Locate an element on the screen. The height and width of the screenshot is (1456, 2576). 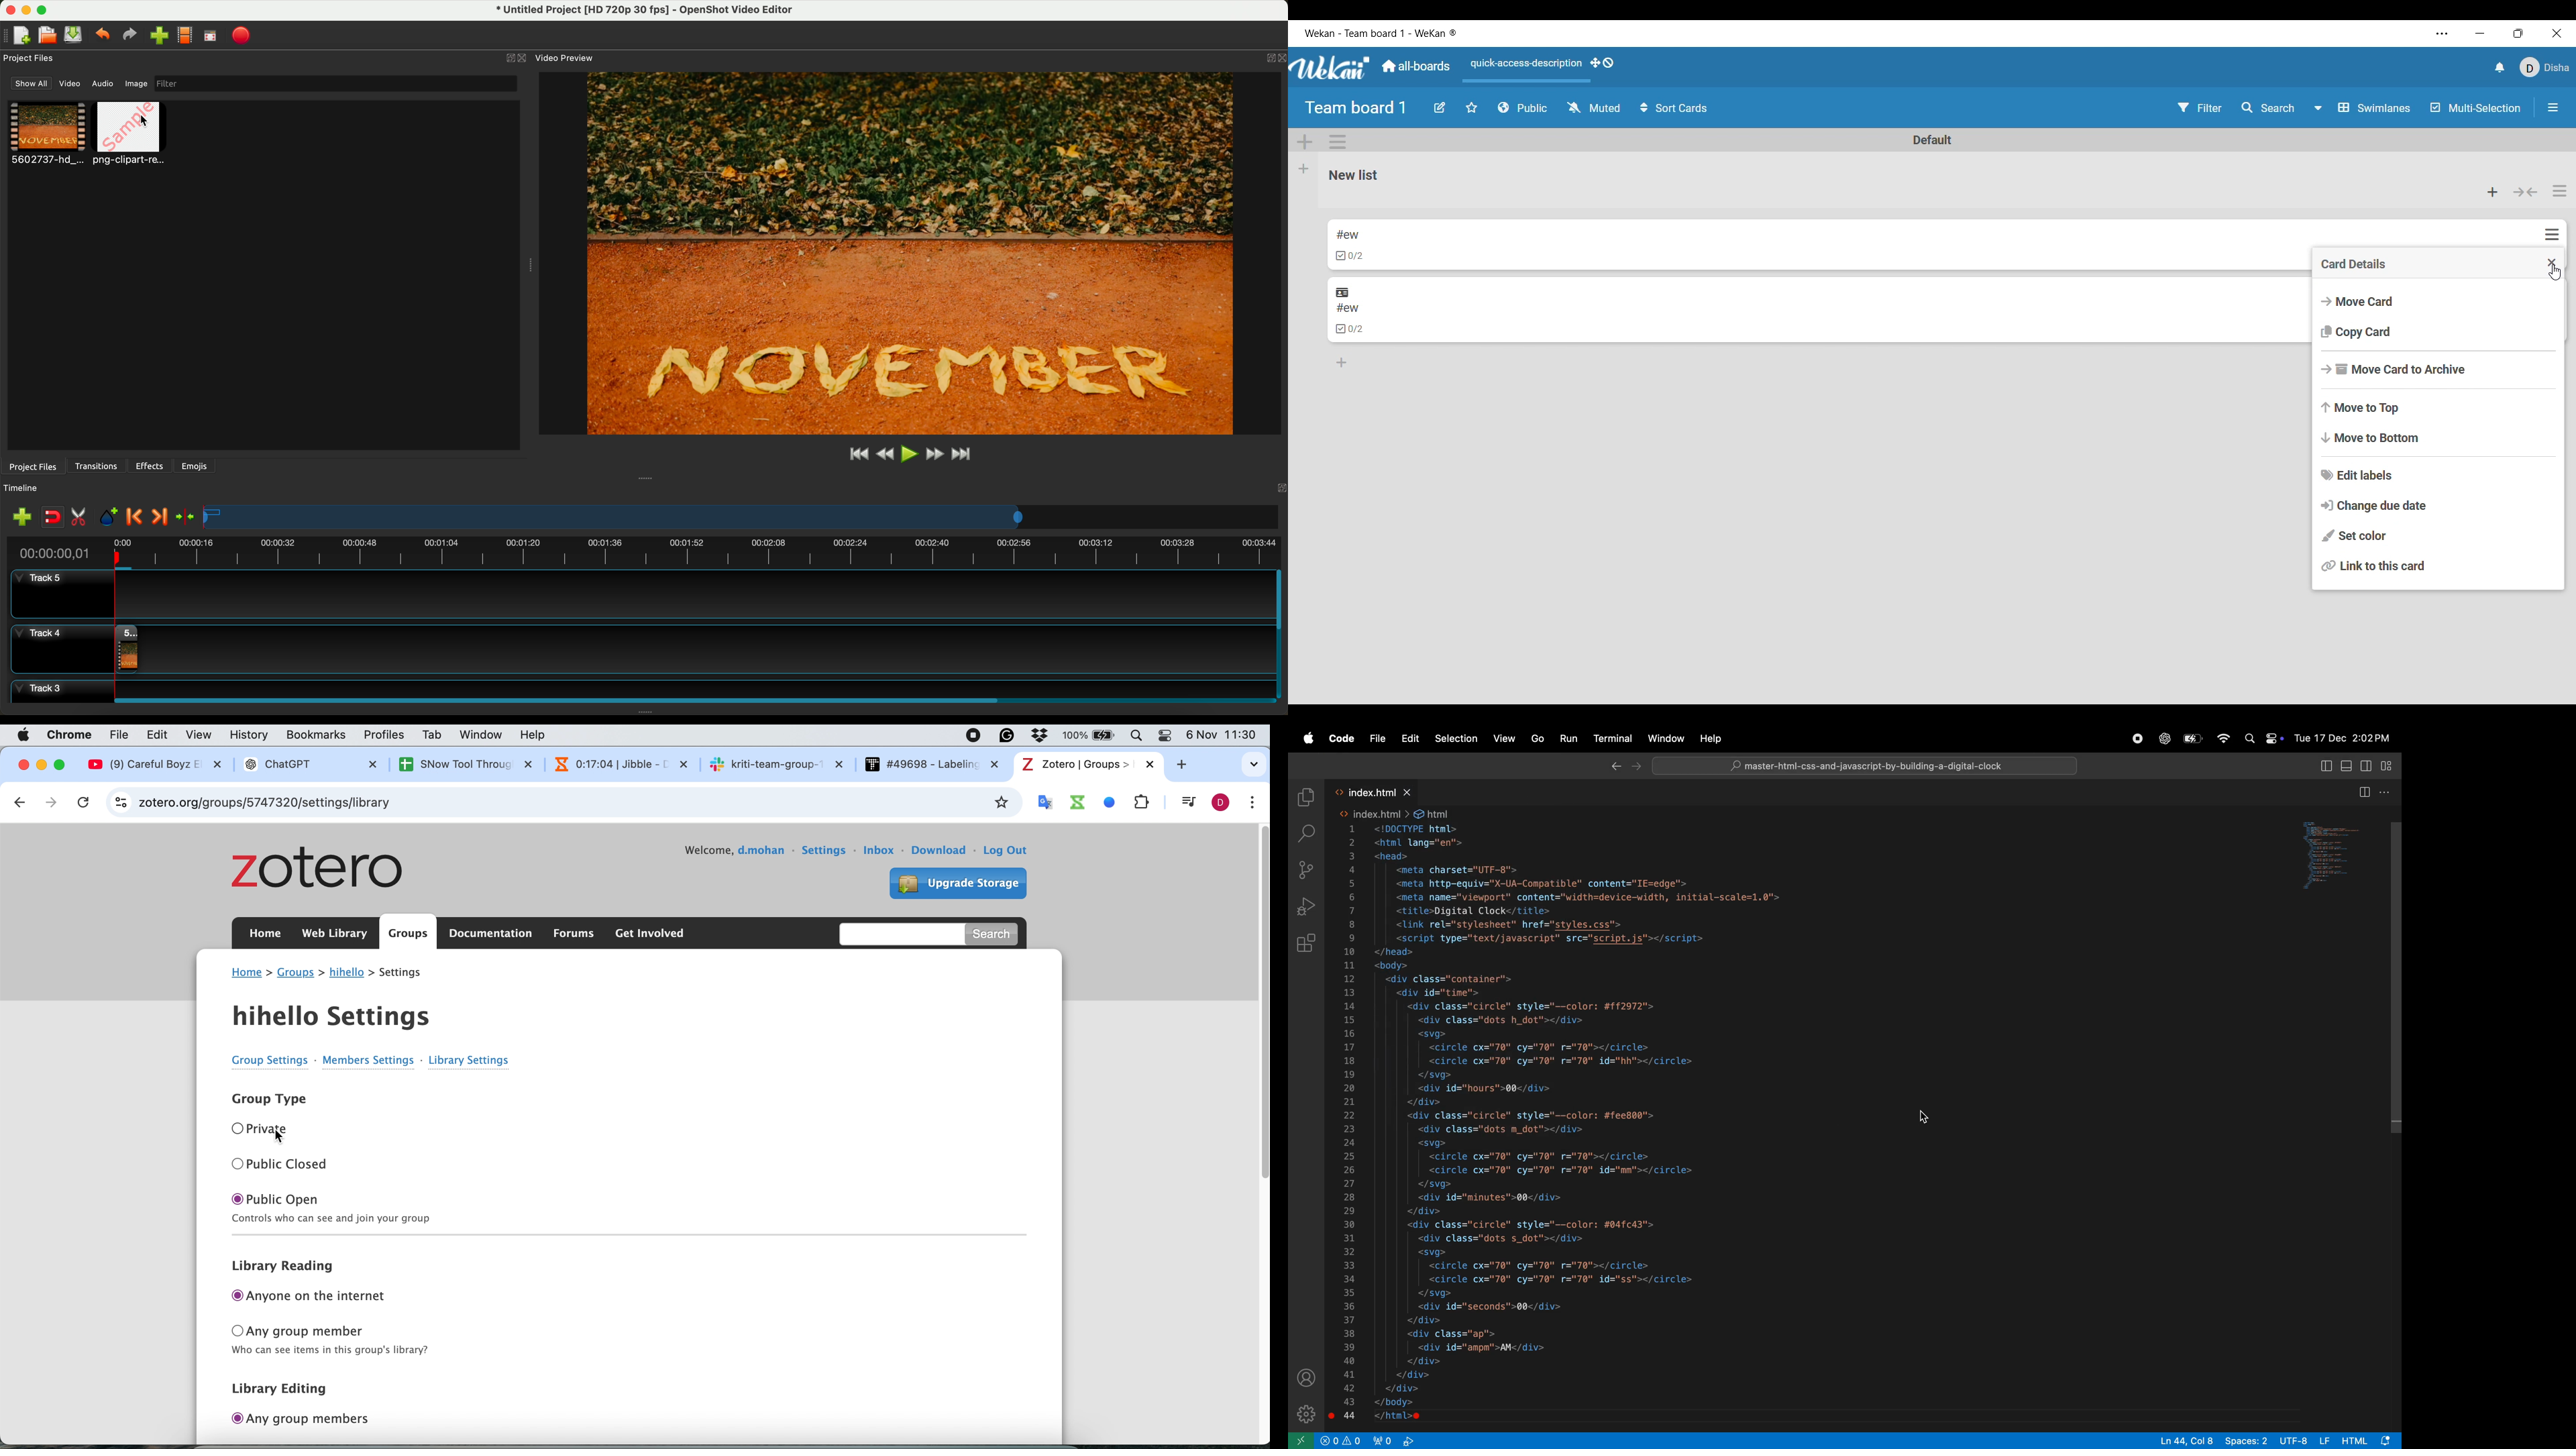
zotero is located at coordinates (326, 870).